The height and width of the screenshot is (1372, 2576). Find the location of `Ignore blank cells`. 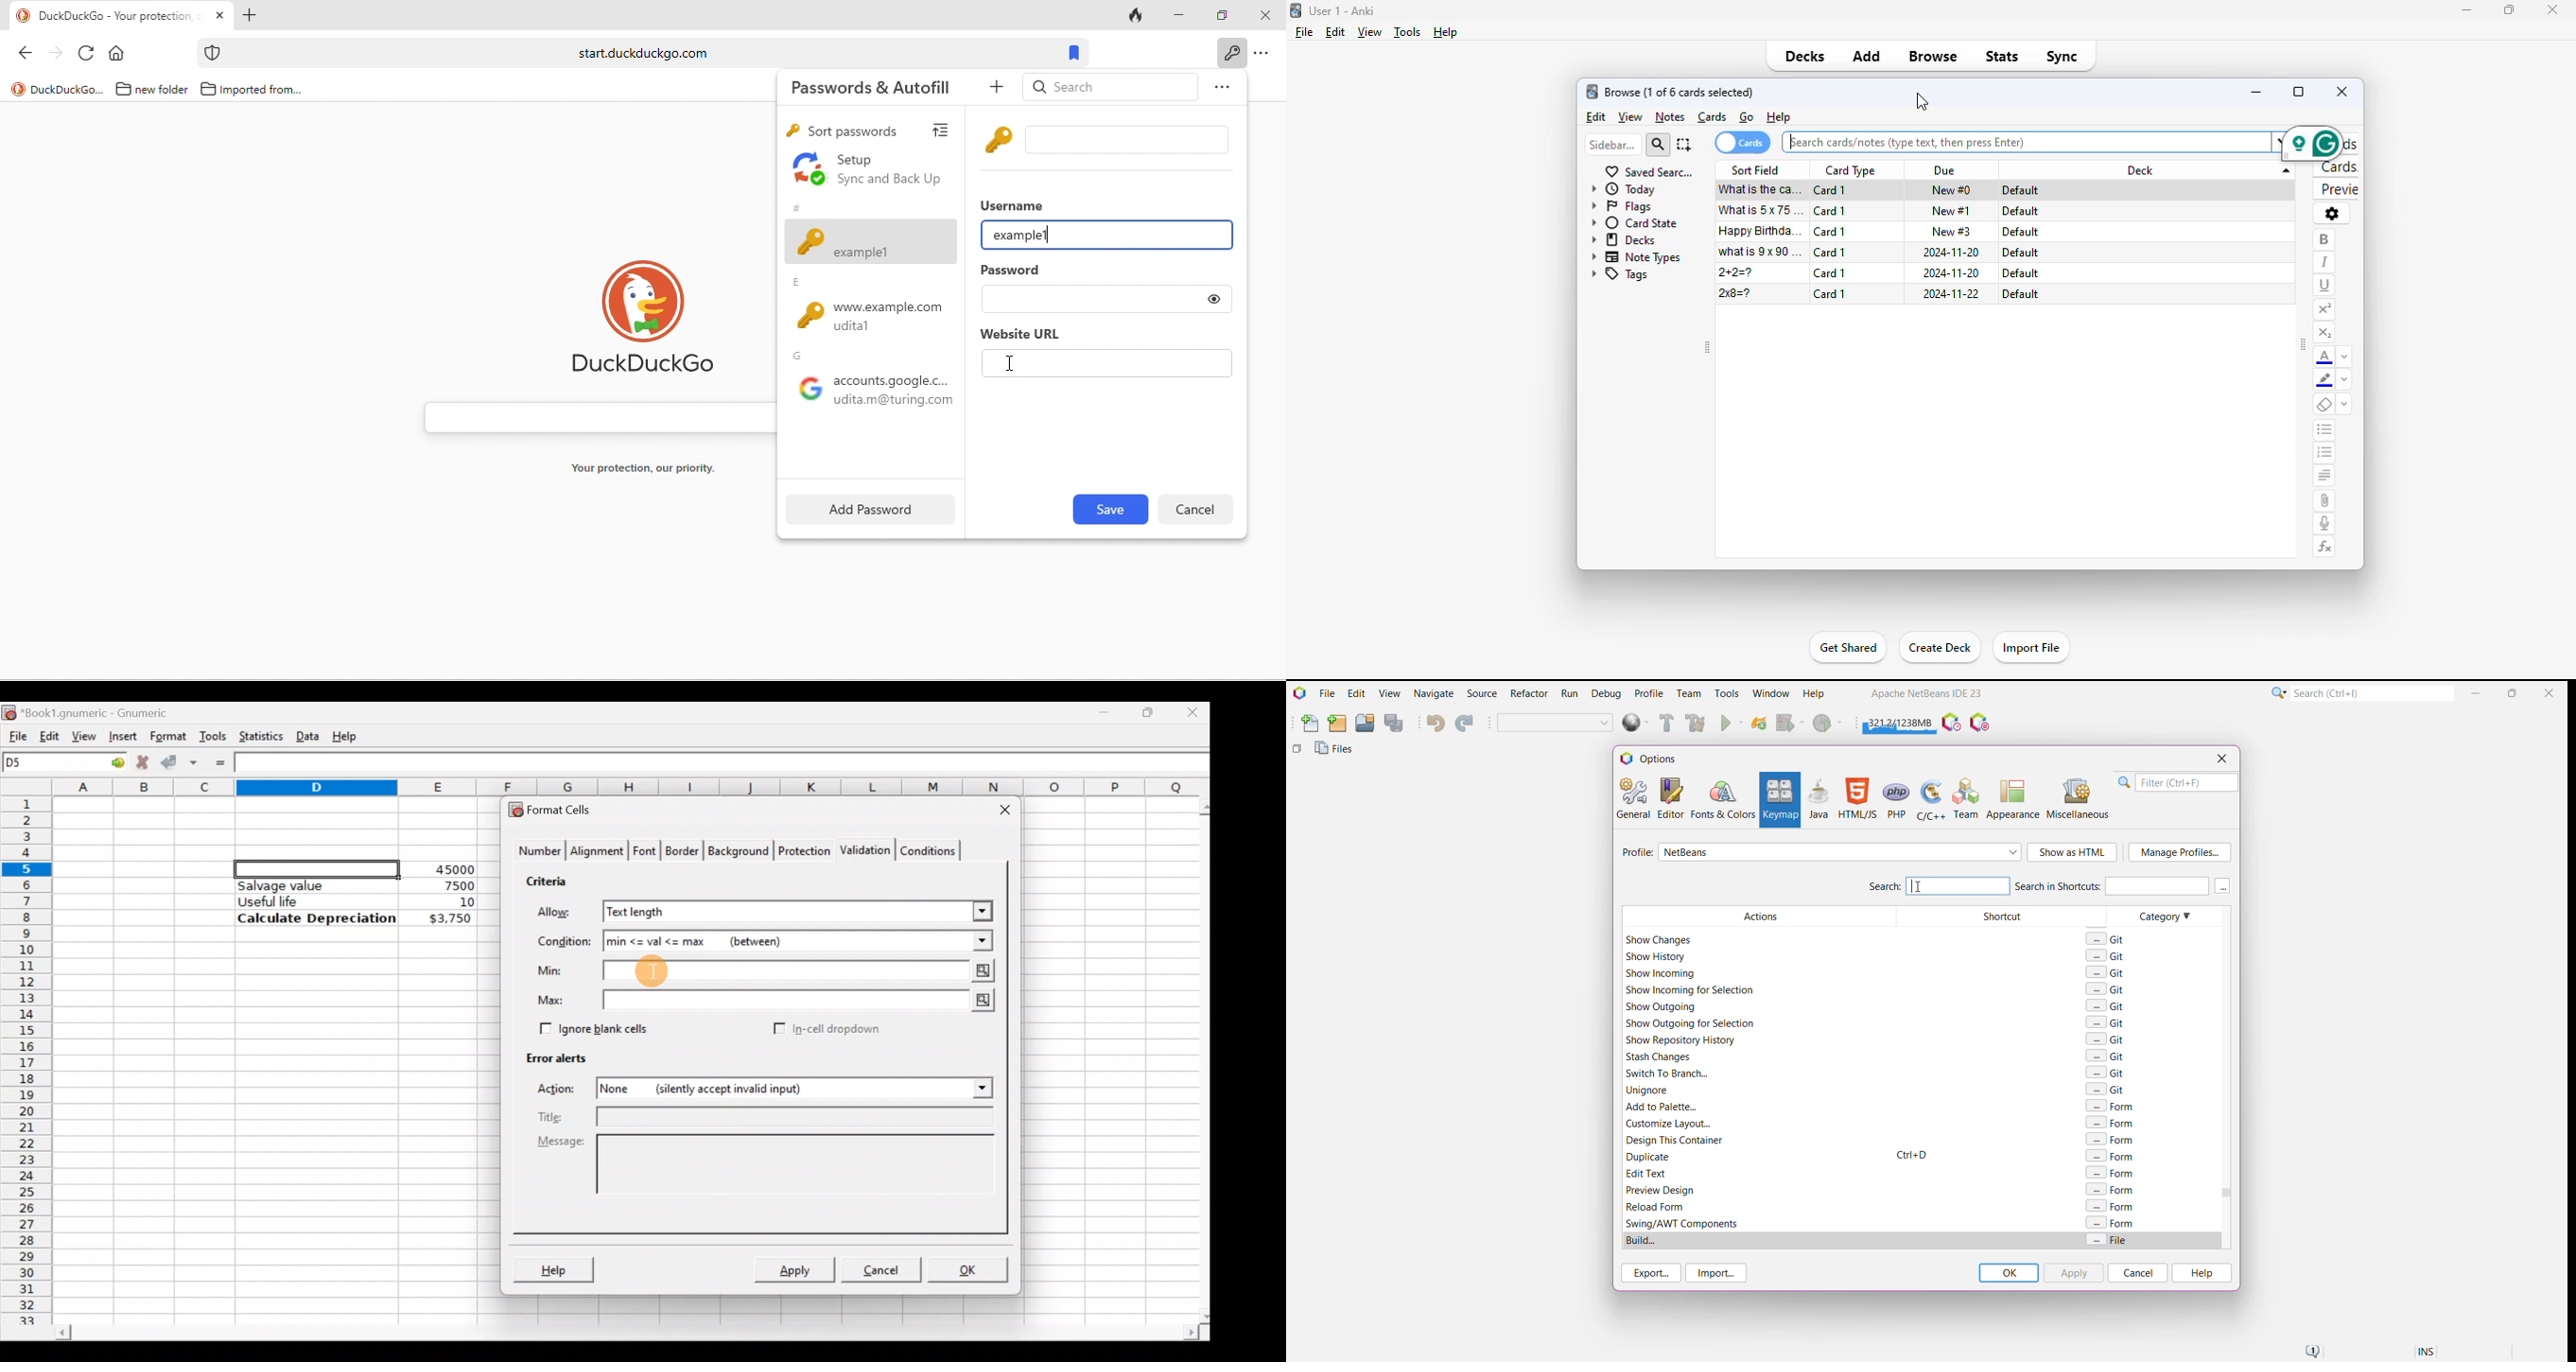

Ignore blank cells is located at coordinates (591, 1027).